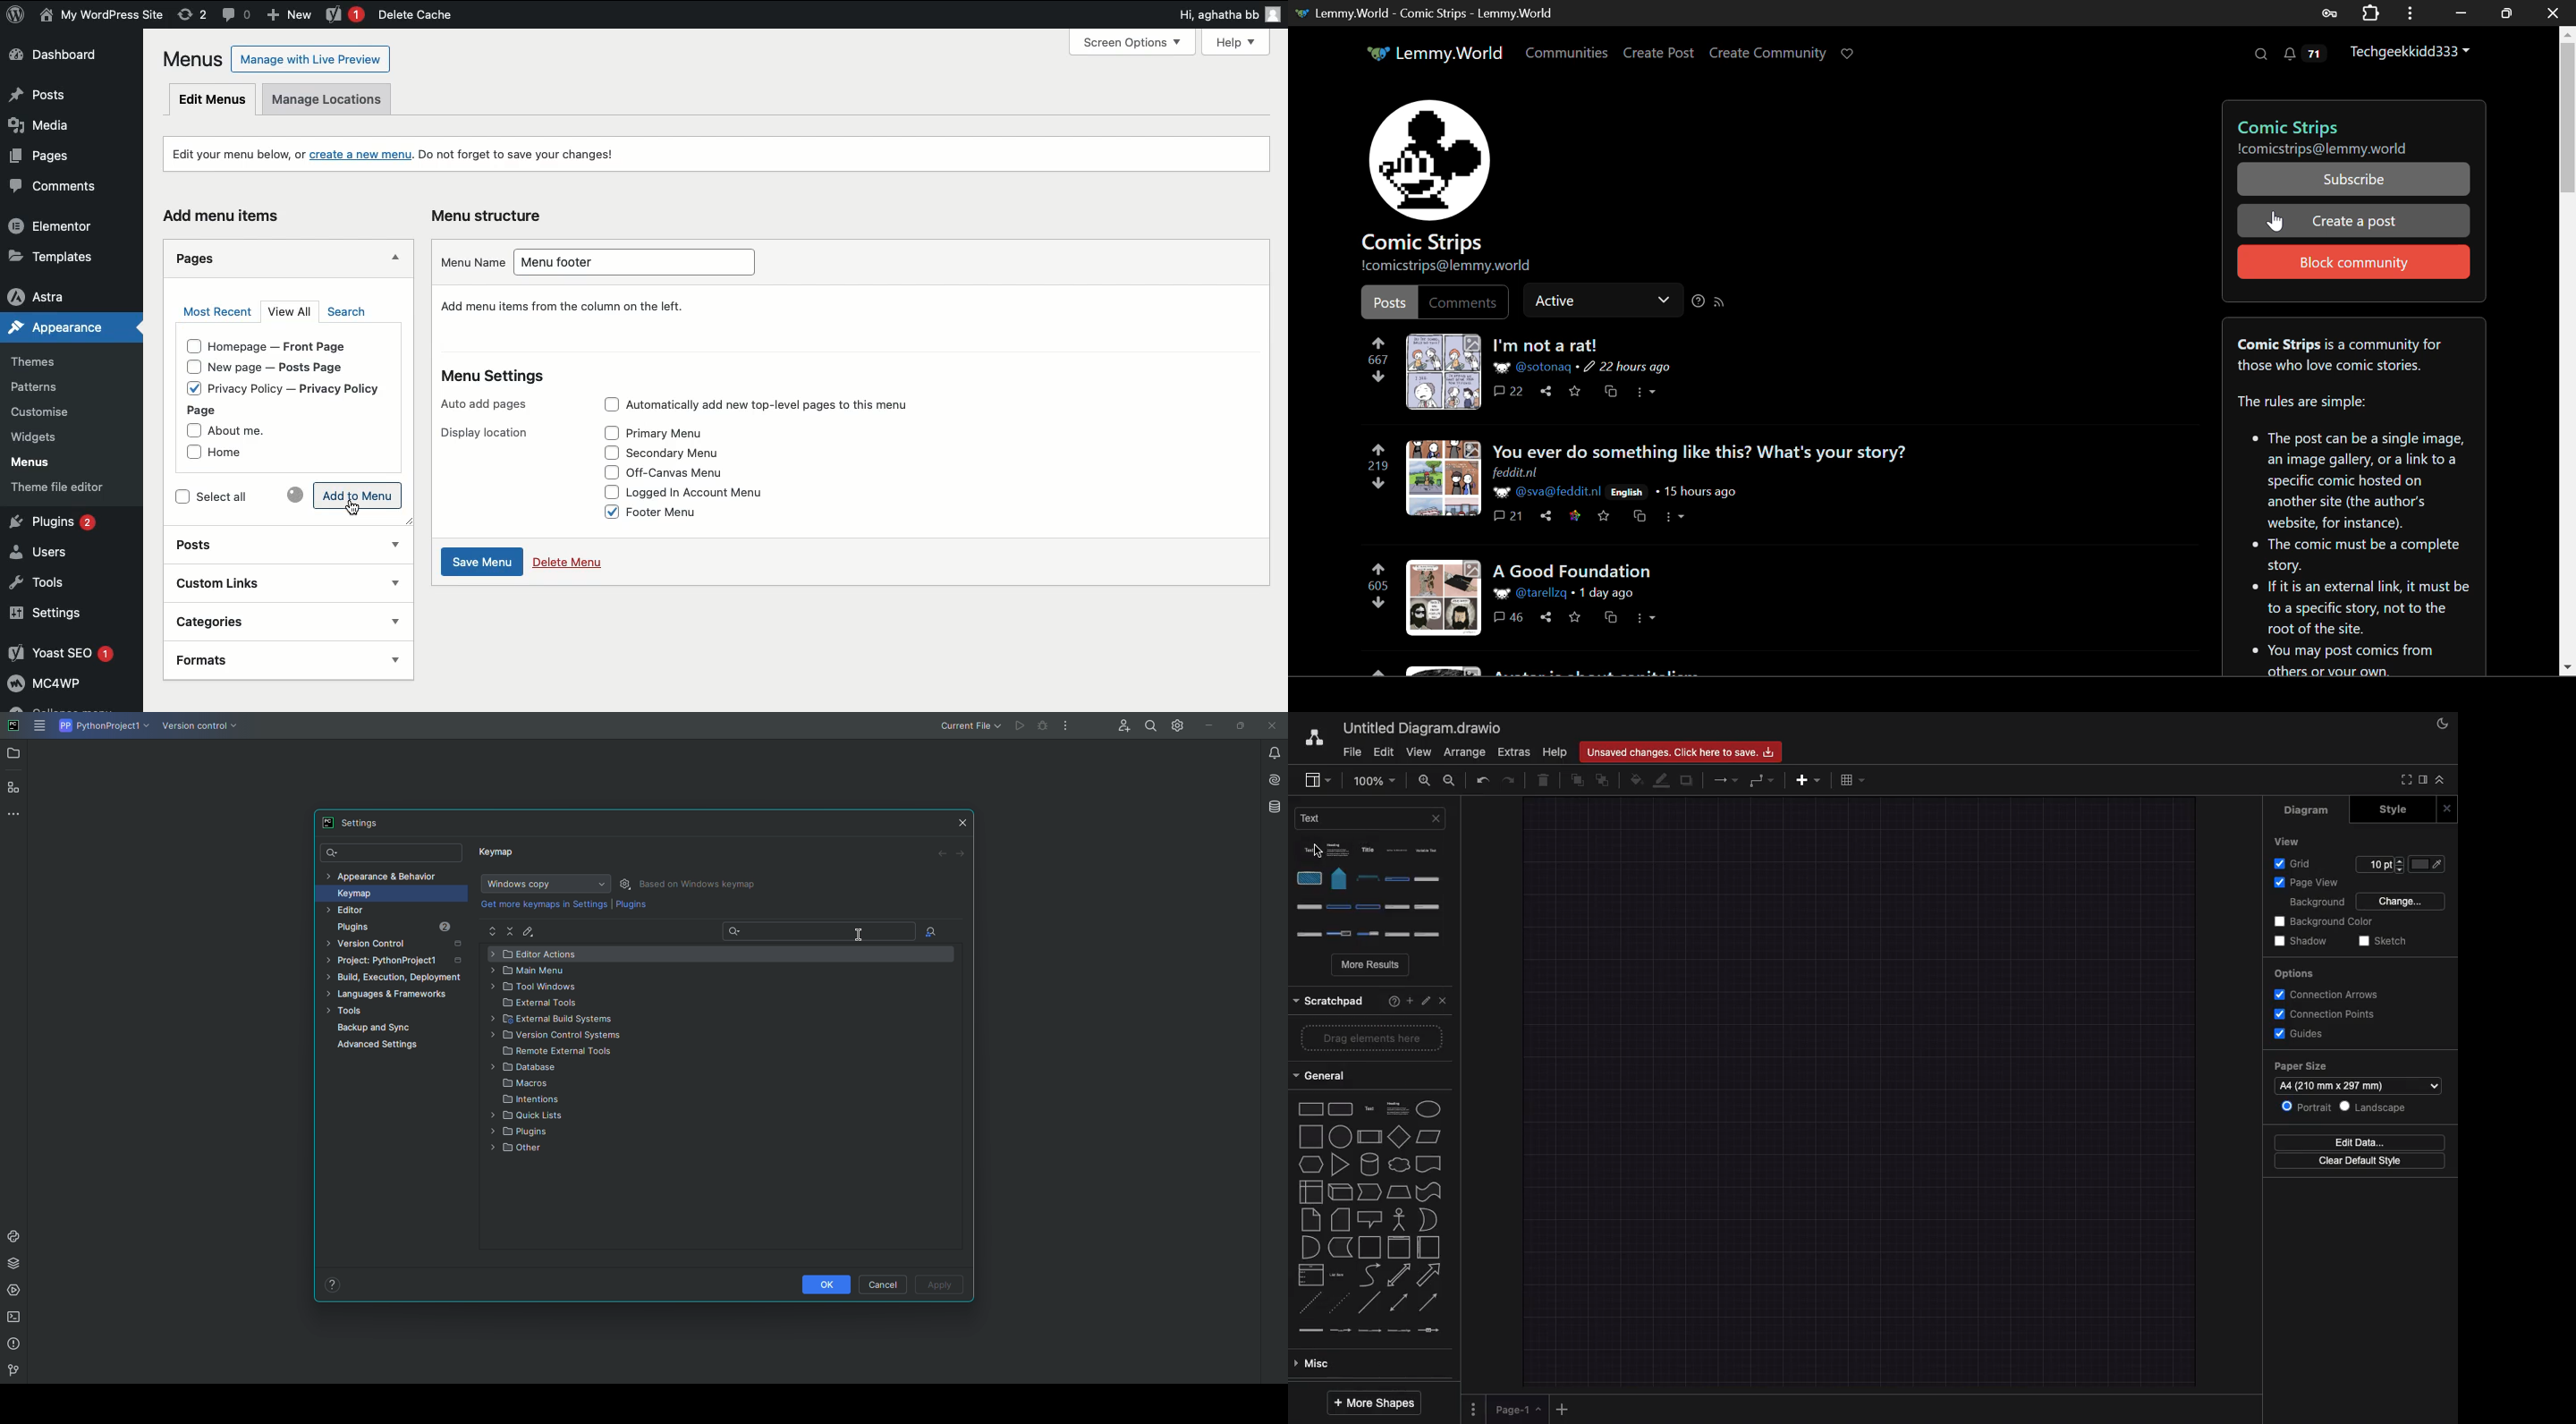  I want to click on Check box, so click(609, 452).